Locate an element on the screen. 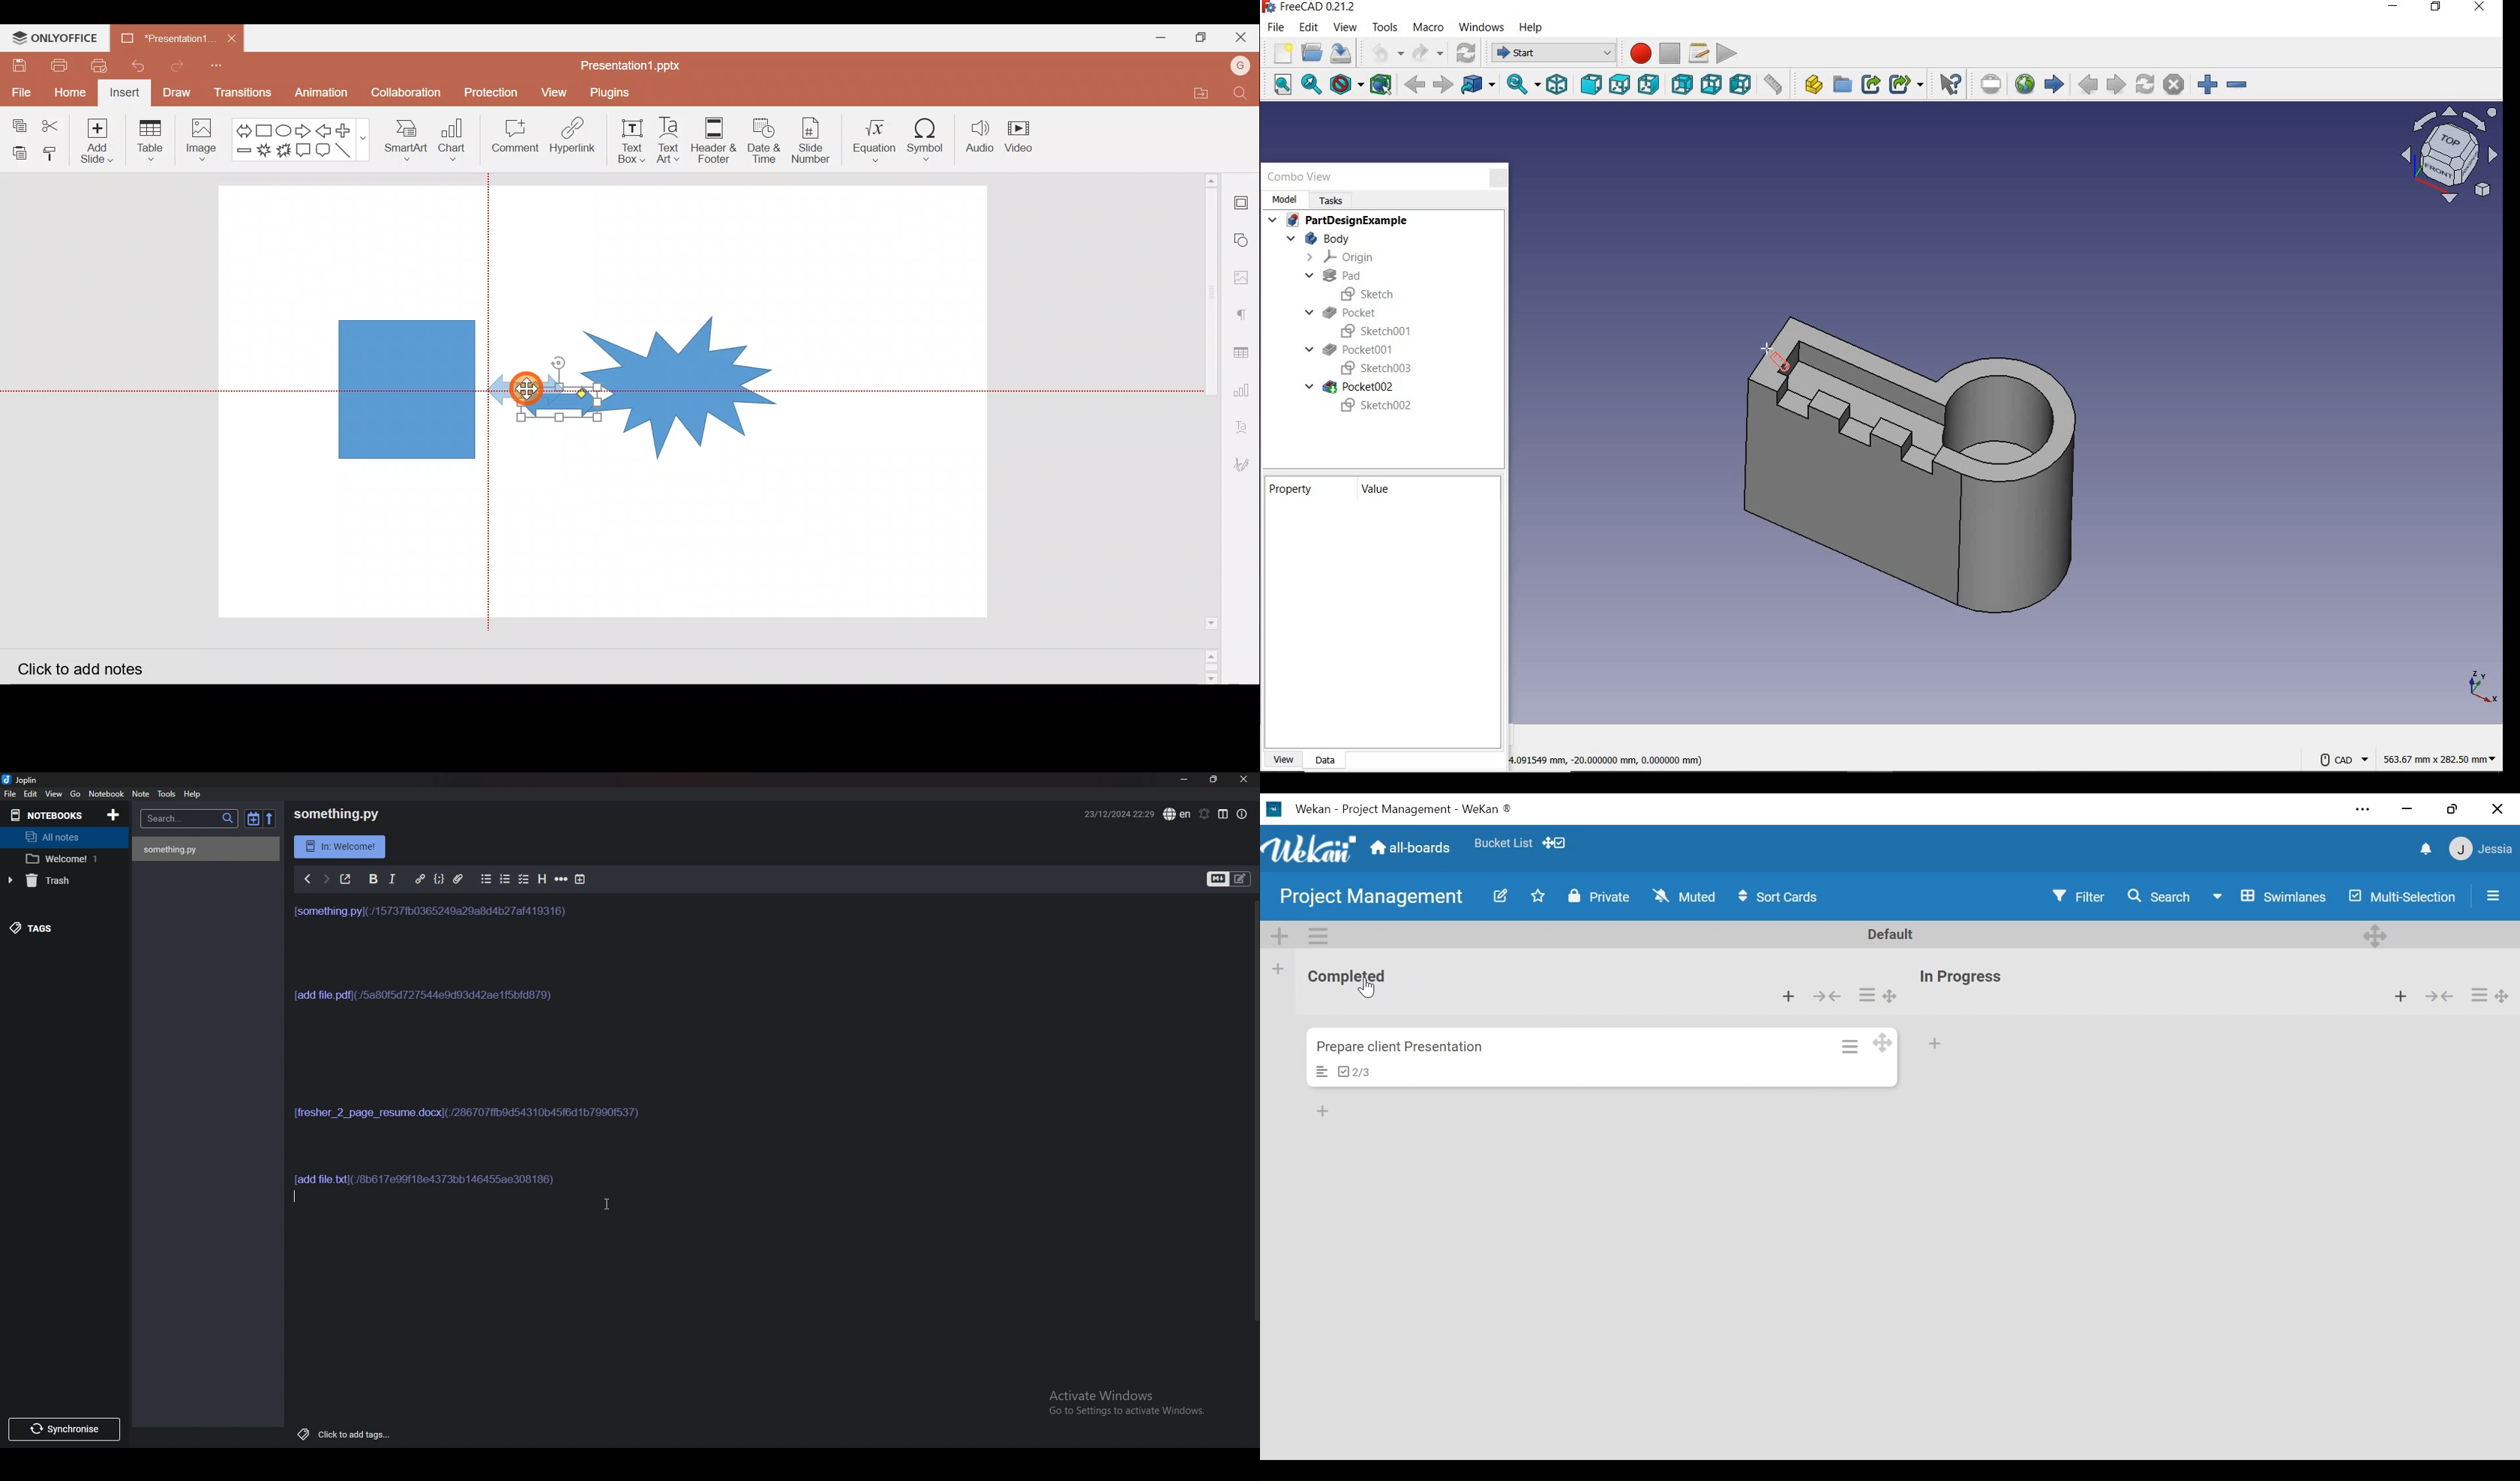 The image size is (2520, 1484). Add Card at the top of the list is located at coordinates (2401, 997).